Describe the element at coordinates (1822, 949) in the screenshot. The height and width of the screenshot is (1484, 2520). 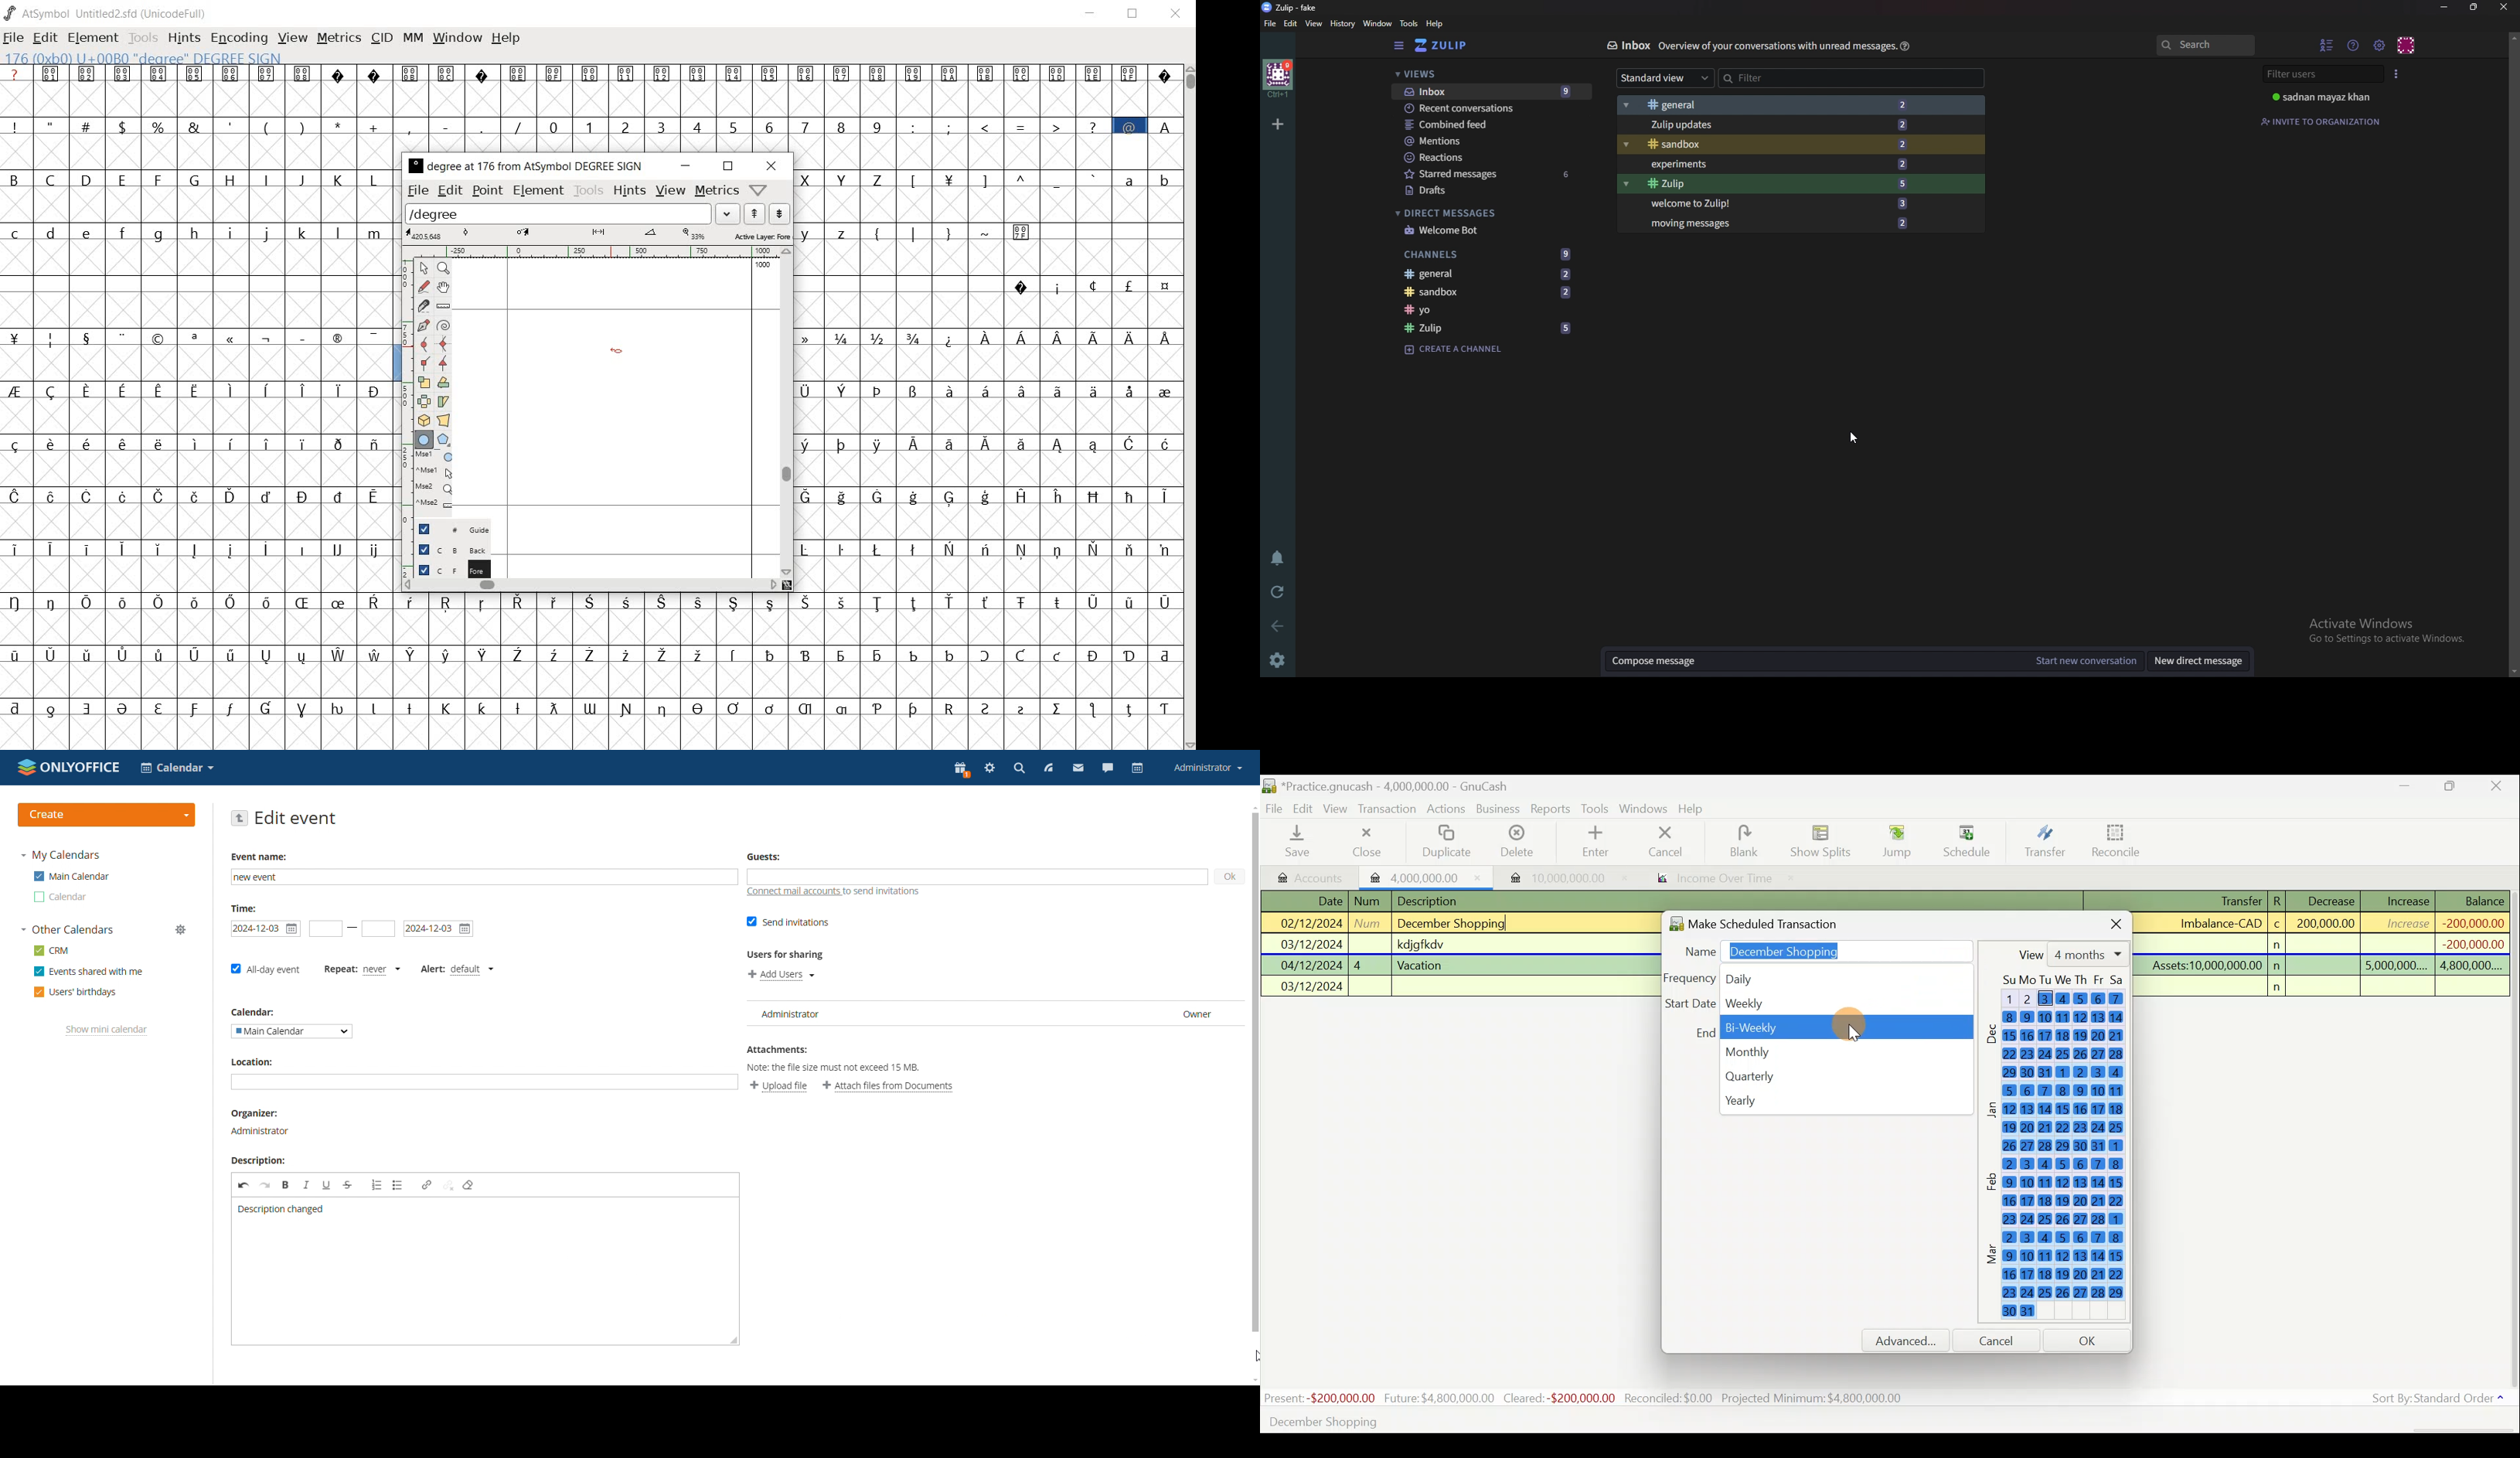
I see `Name` at that location.